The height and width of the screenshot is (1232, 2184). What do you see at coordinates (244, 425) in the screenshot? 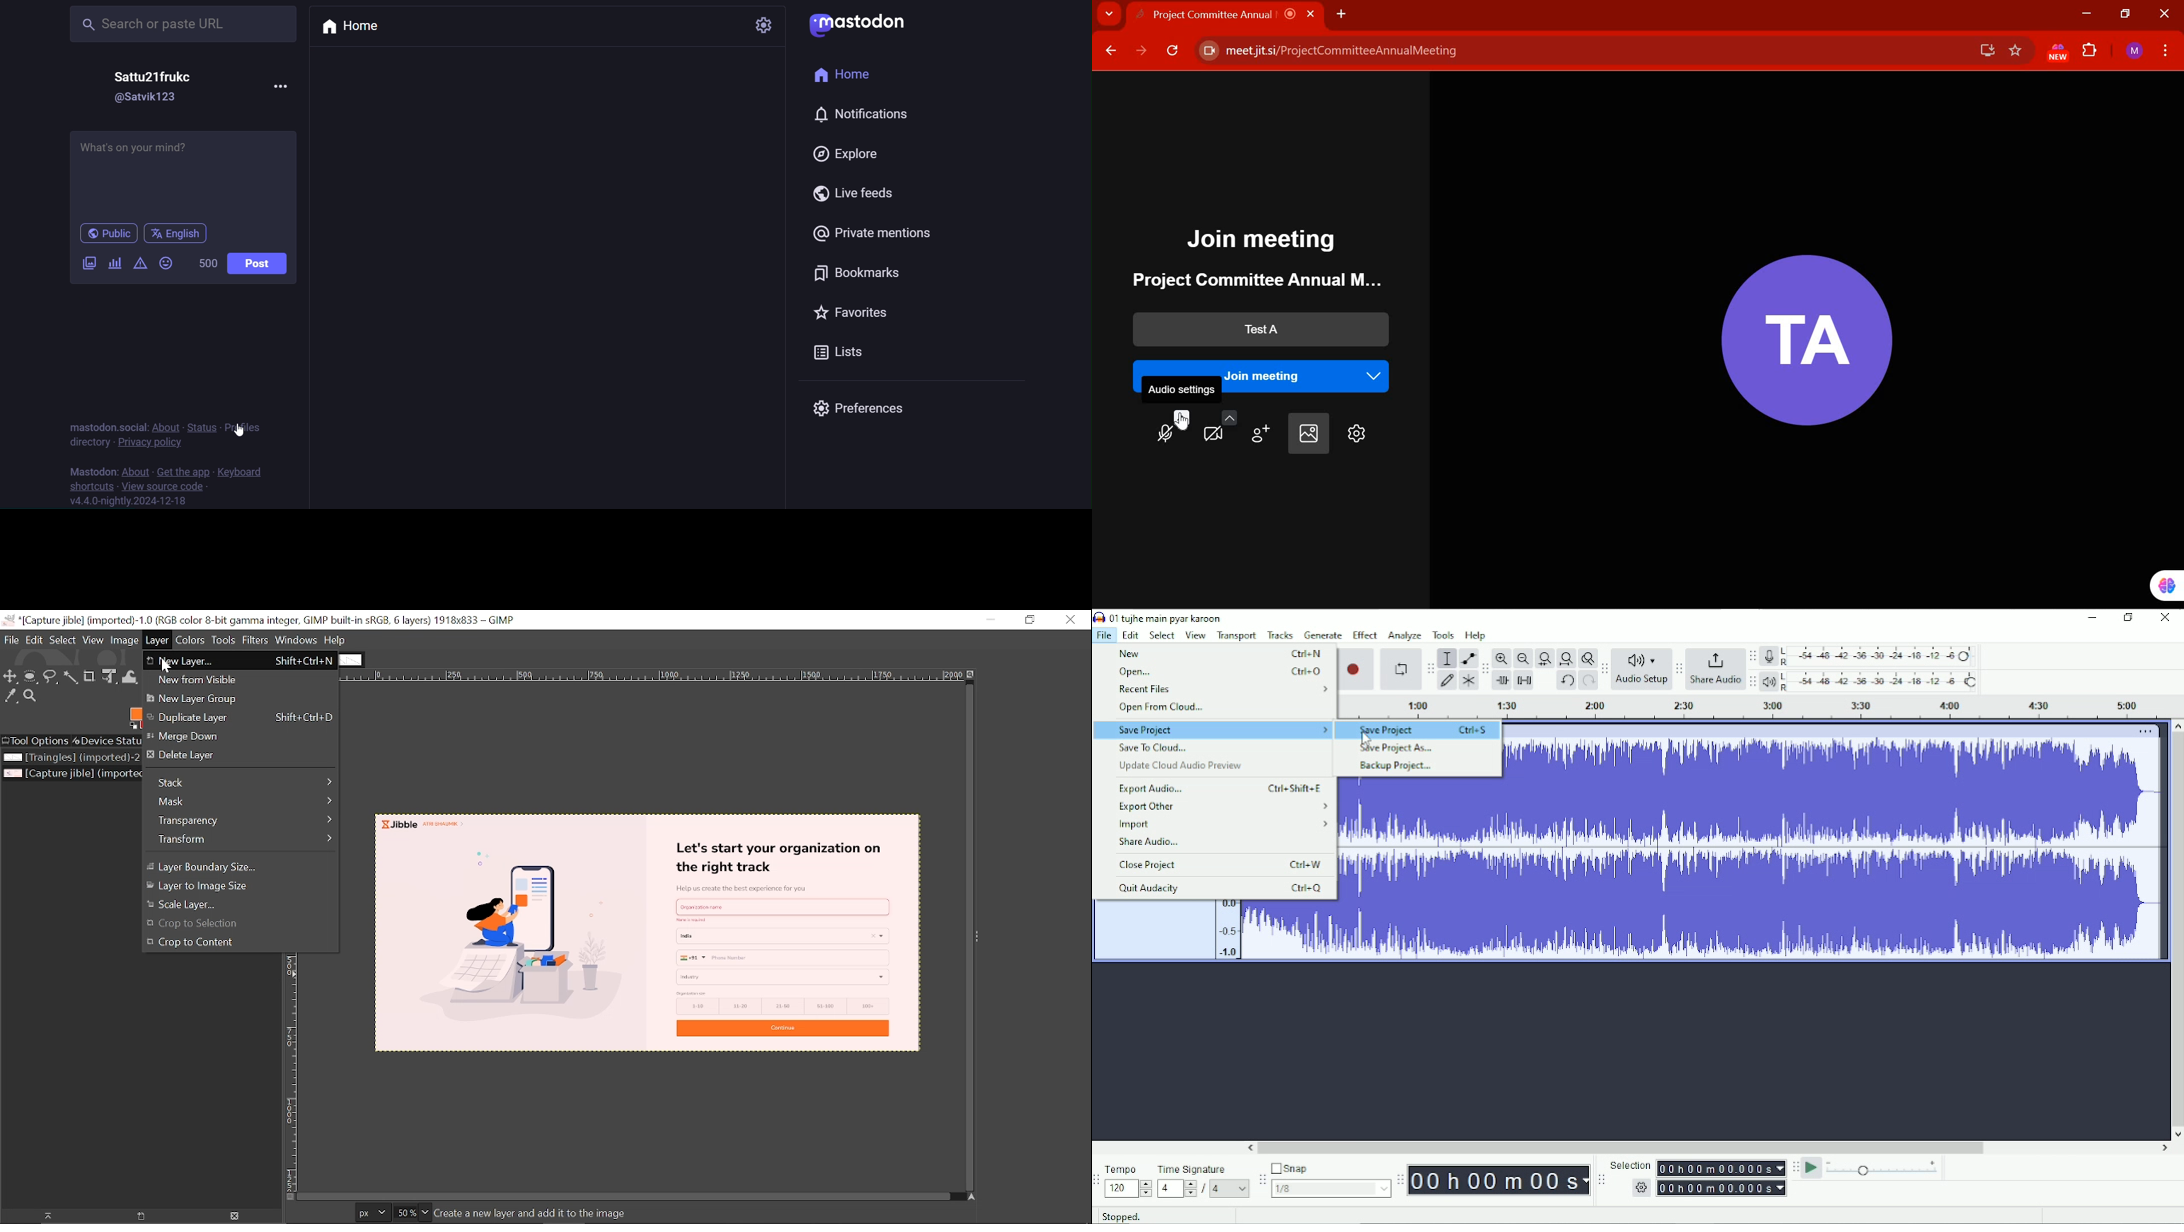
I see `profile` at bounding box center [244, 425].